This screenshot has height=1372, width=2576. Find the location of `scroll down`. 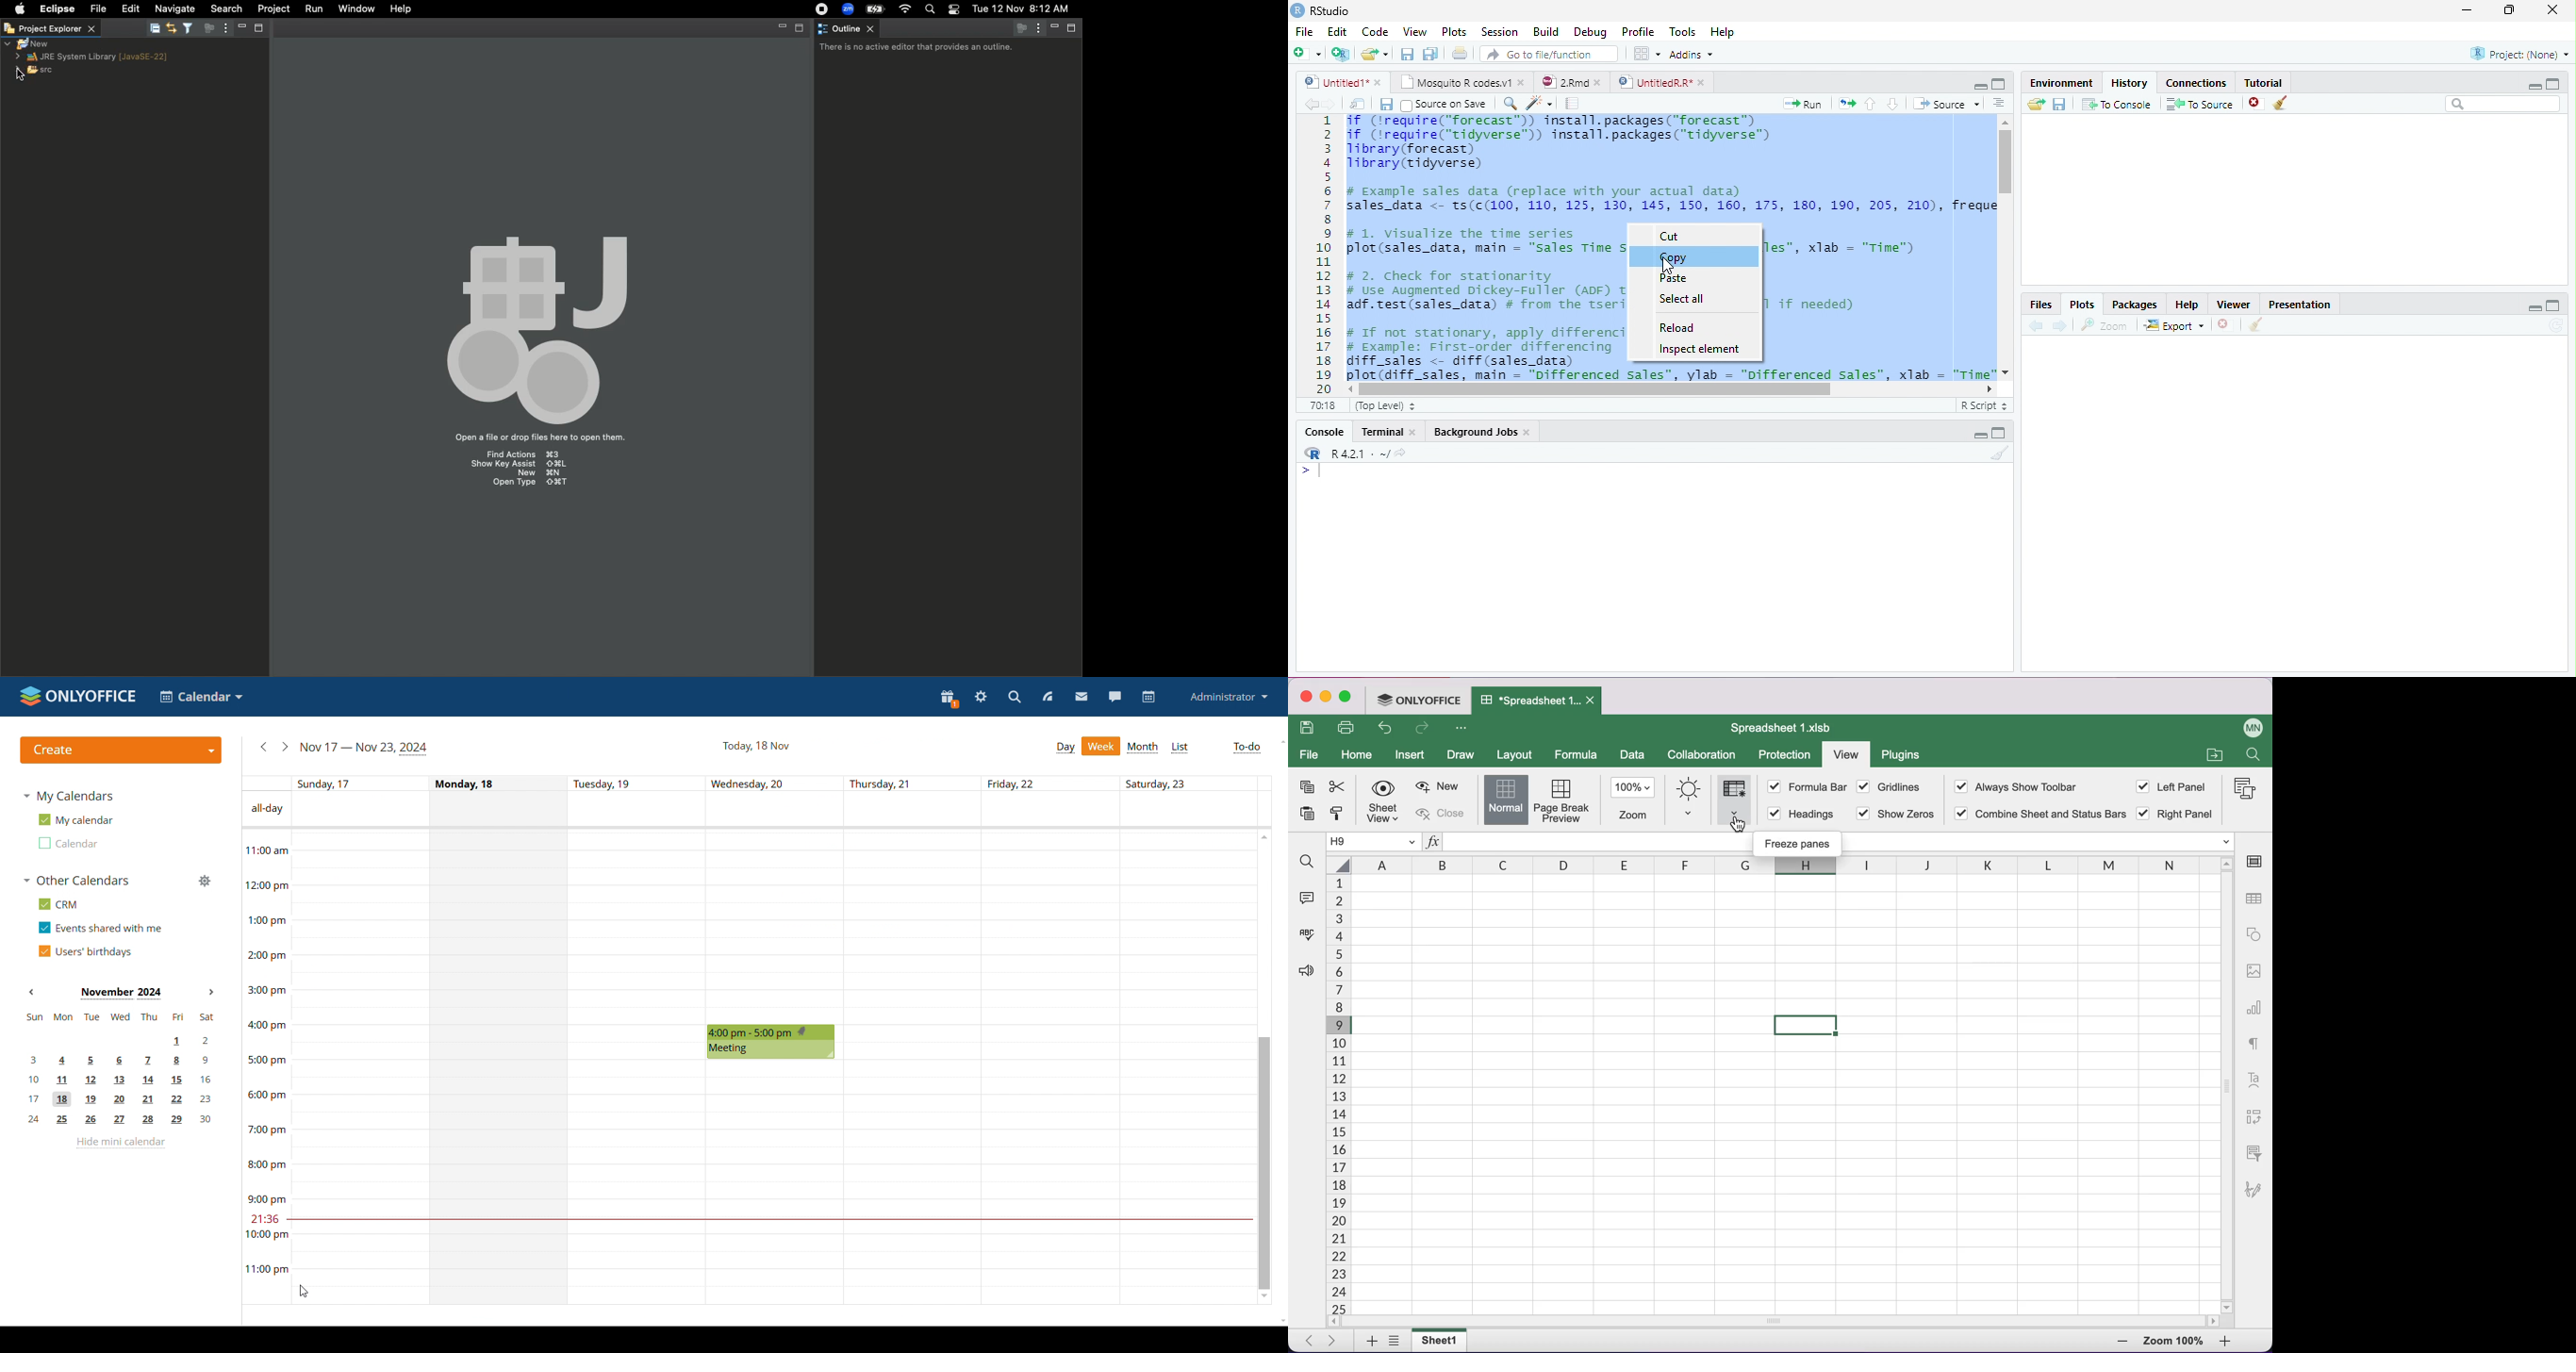

scroll down is located at coordinates (1265, 1298).